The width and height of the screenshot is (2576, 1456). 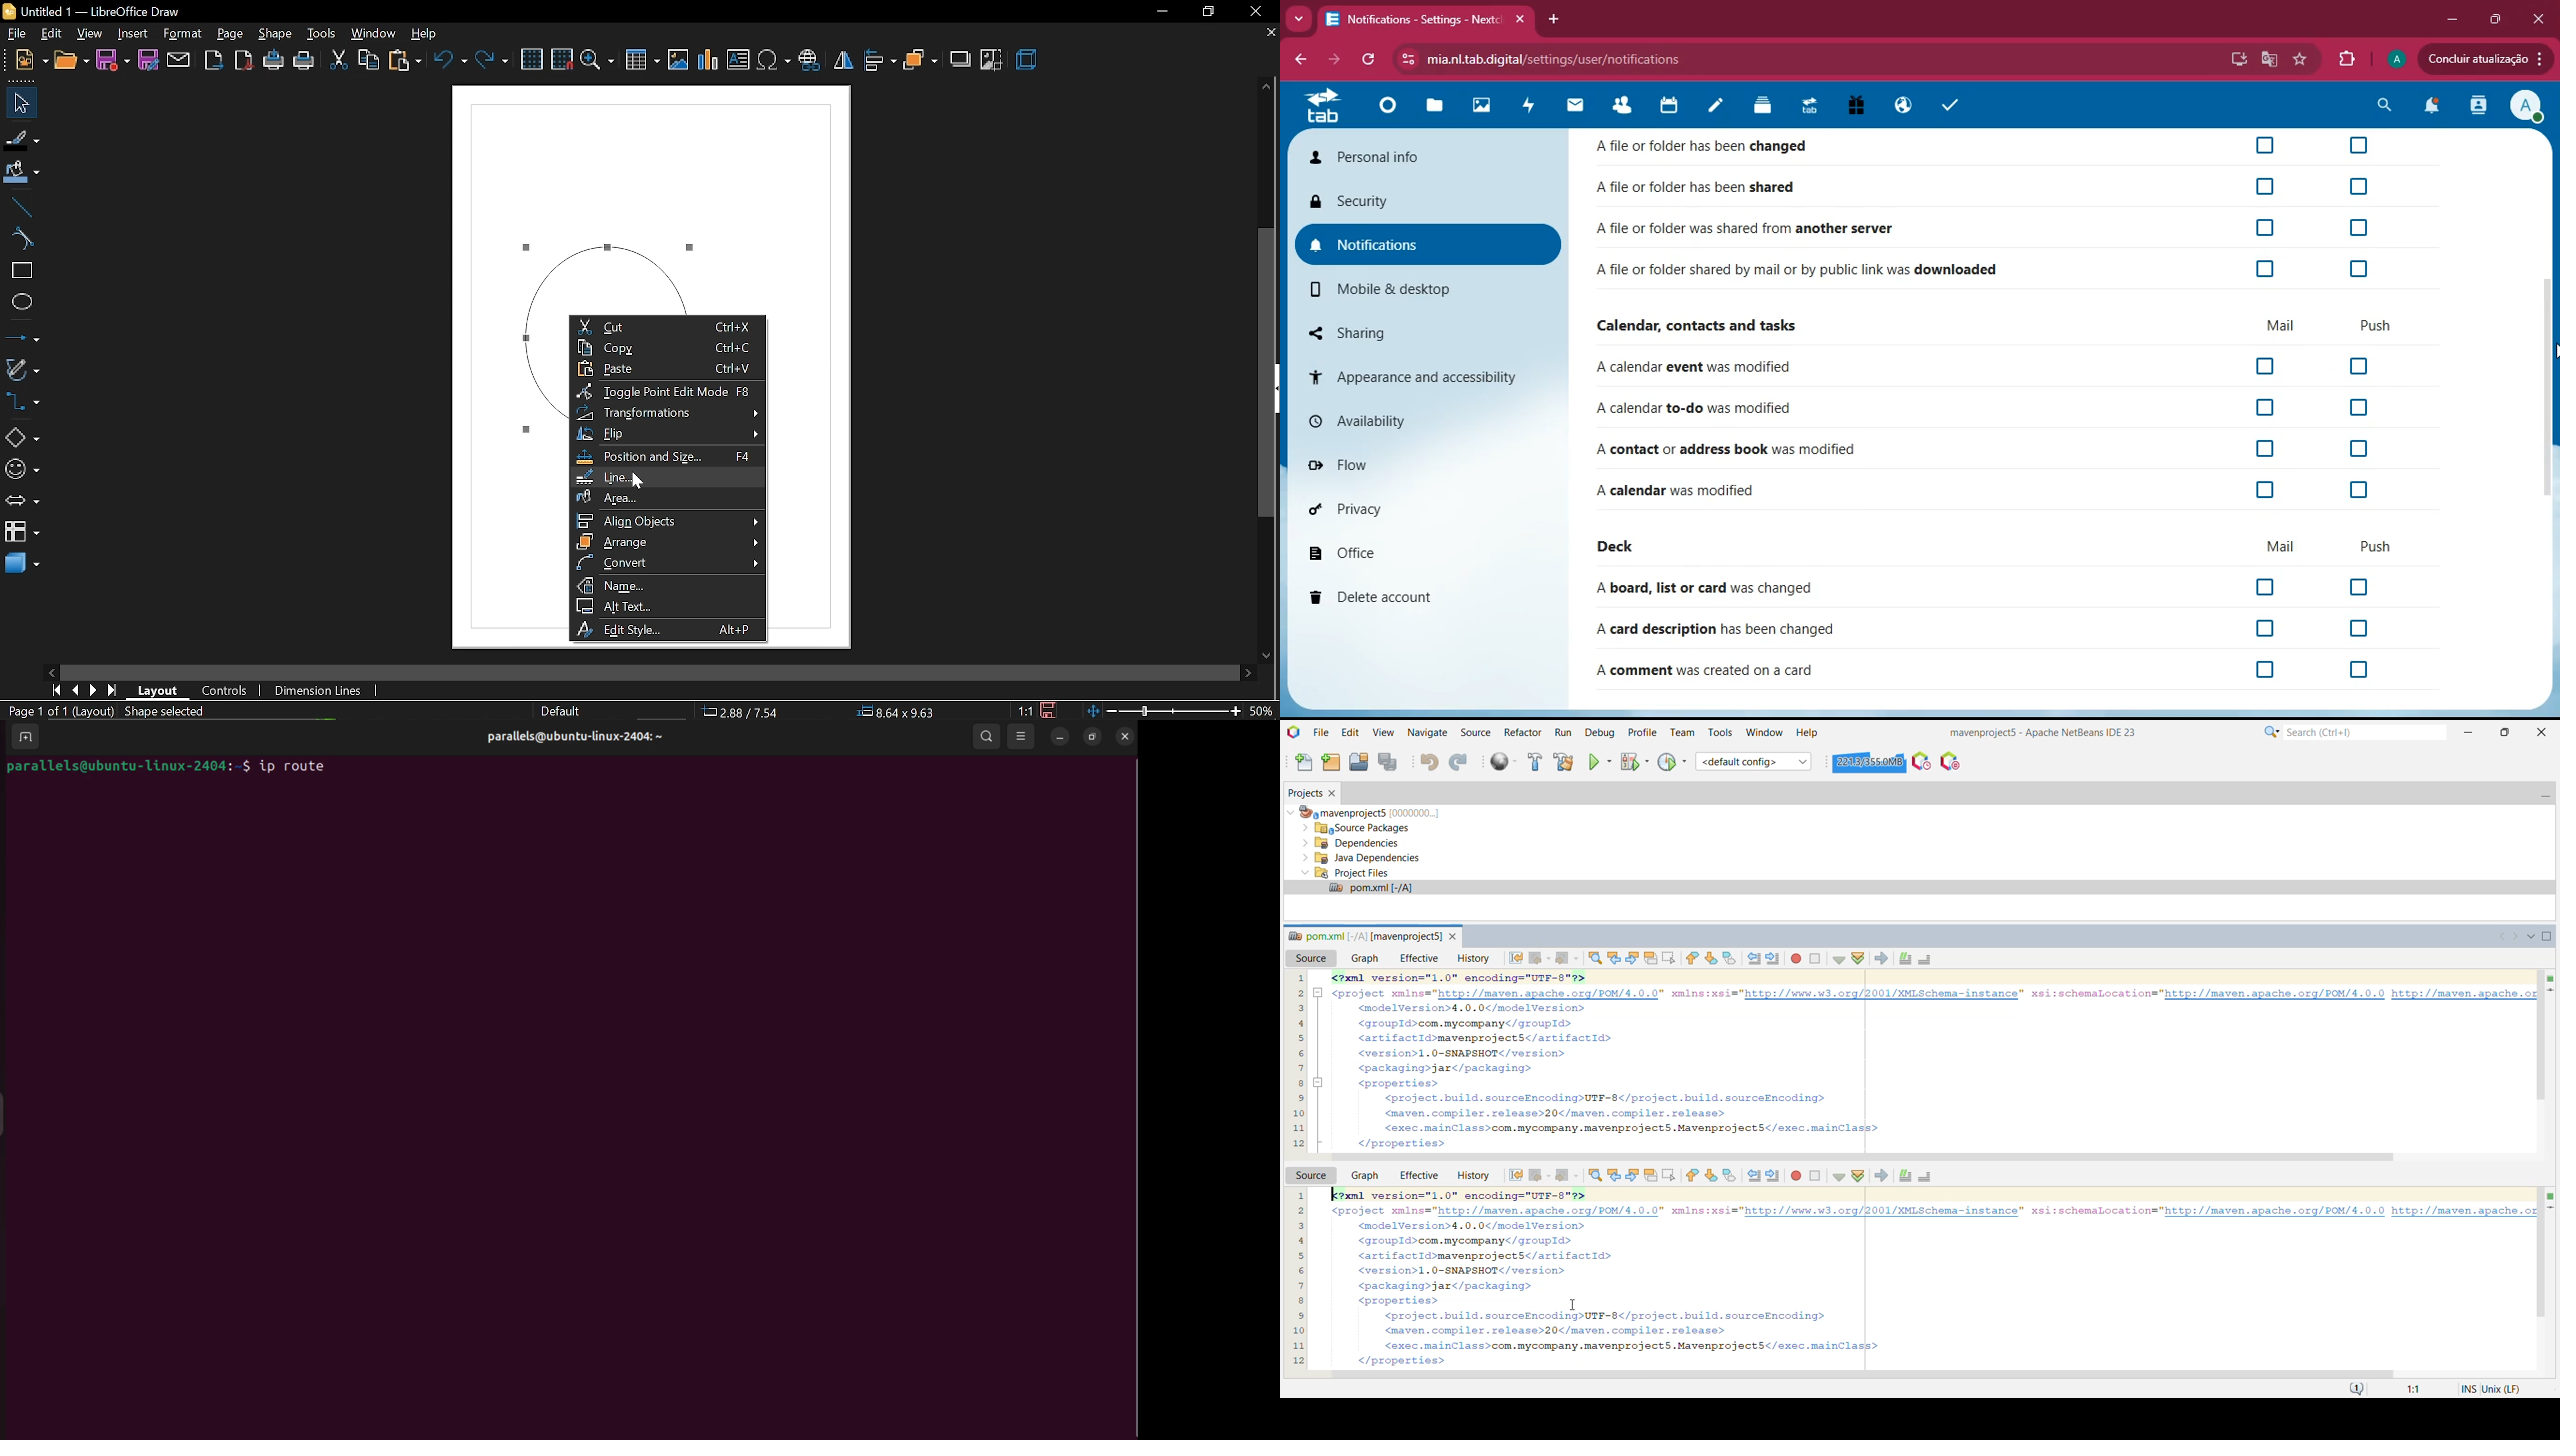 What do you see at coordinates (1407, 292) in the screenshot?
I see `mobile & desktop` at bounding box center [1407, 292].